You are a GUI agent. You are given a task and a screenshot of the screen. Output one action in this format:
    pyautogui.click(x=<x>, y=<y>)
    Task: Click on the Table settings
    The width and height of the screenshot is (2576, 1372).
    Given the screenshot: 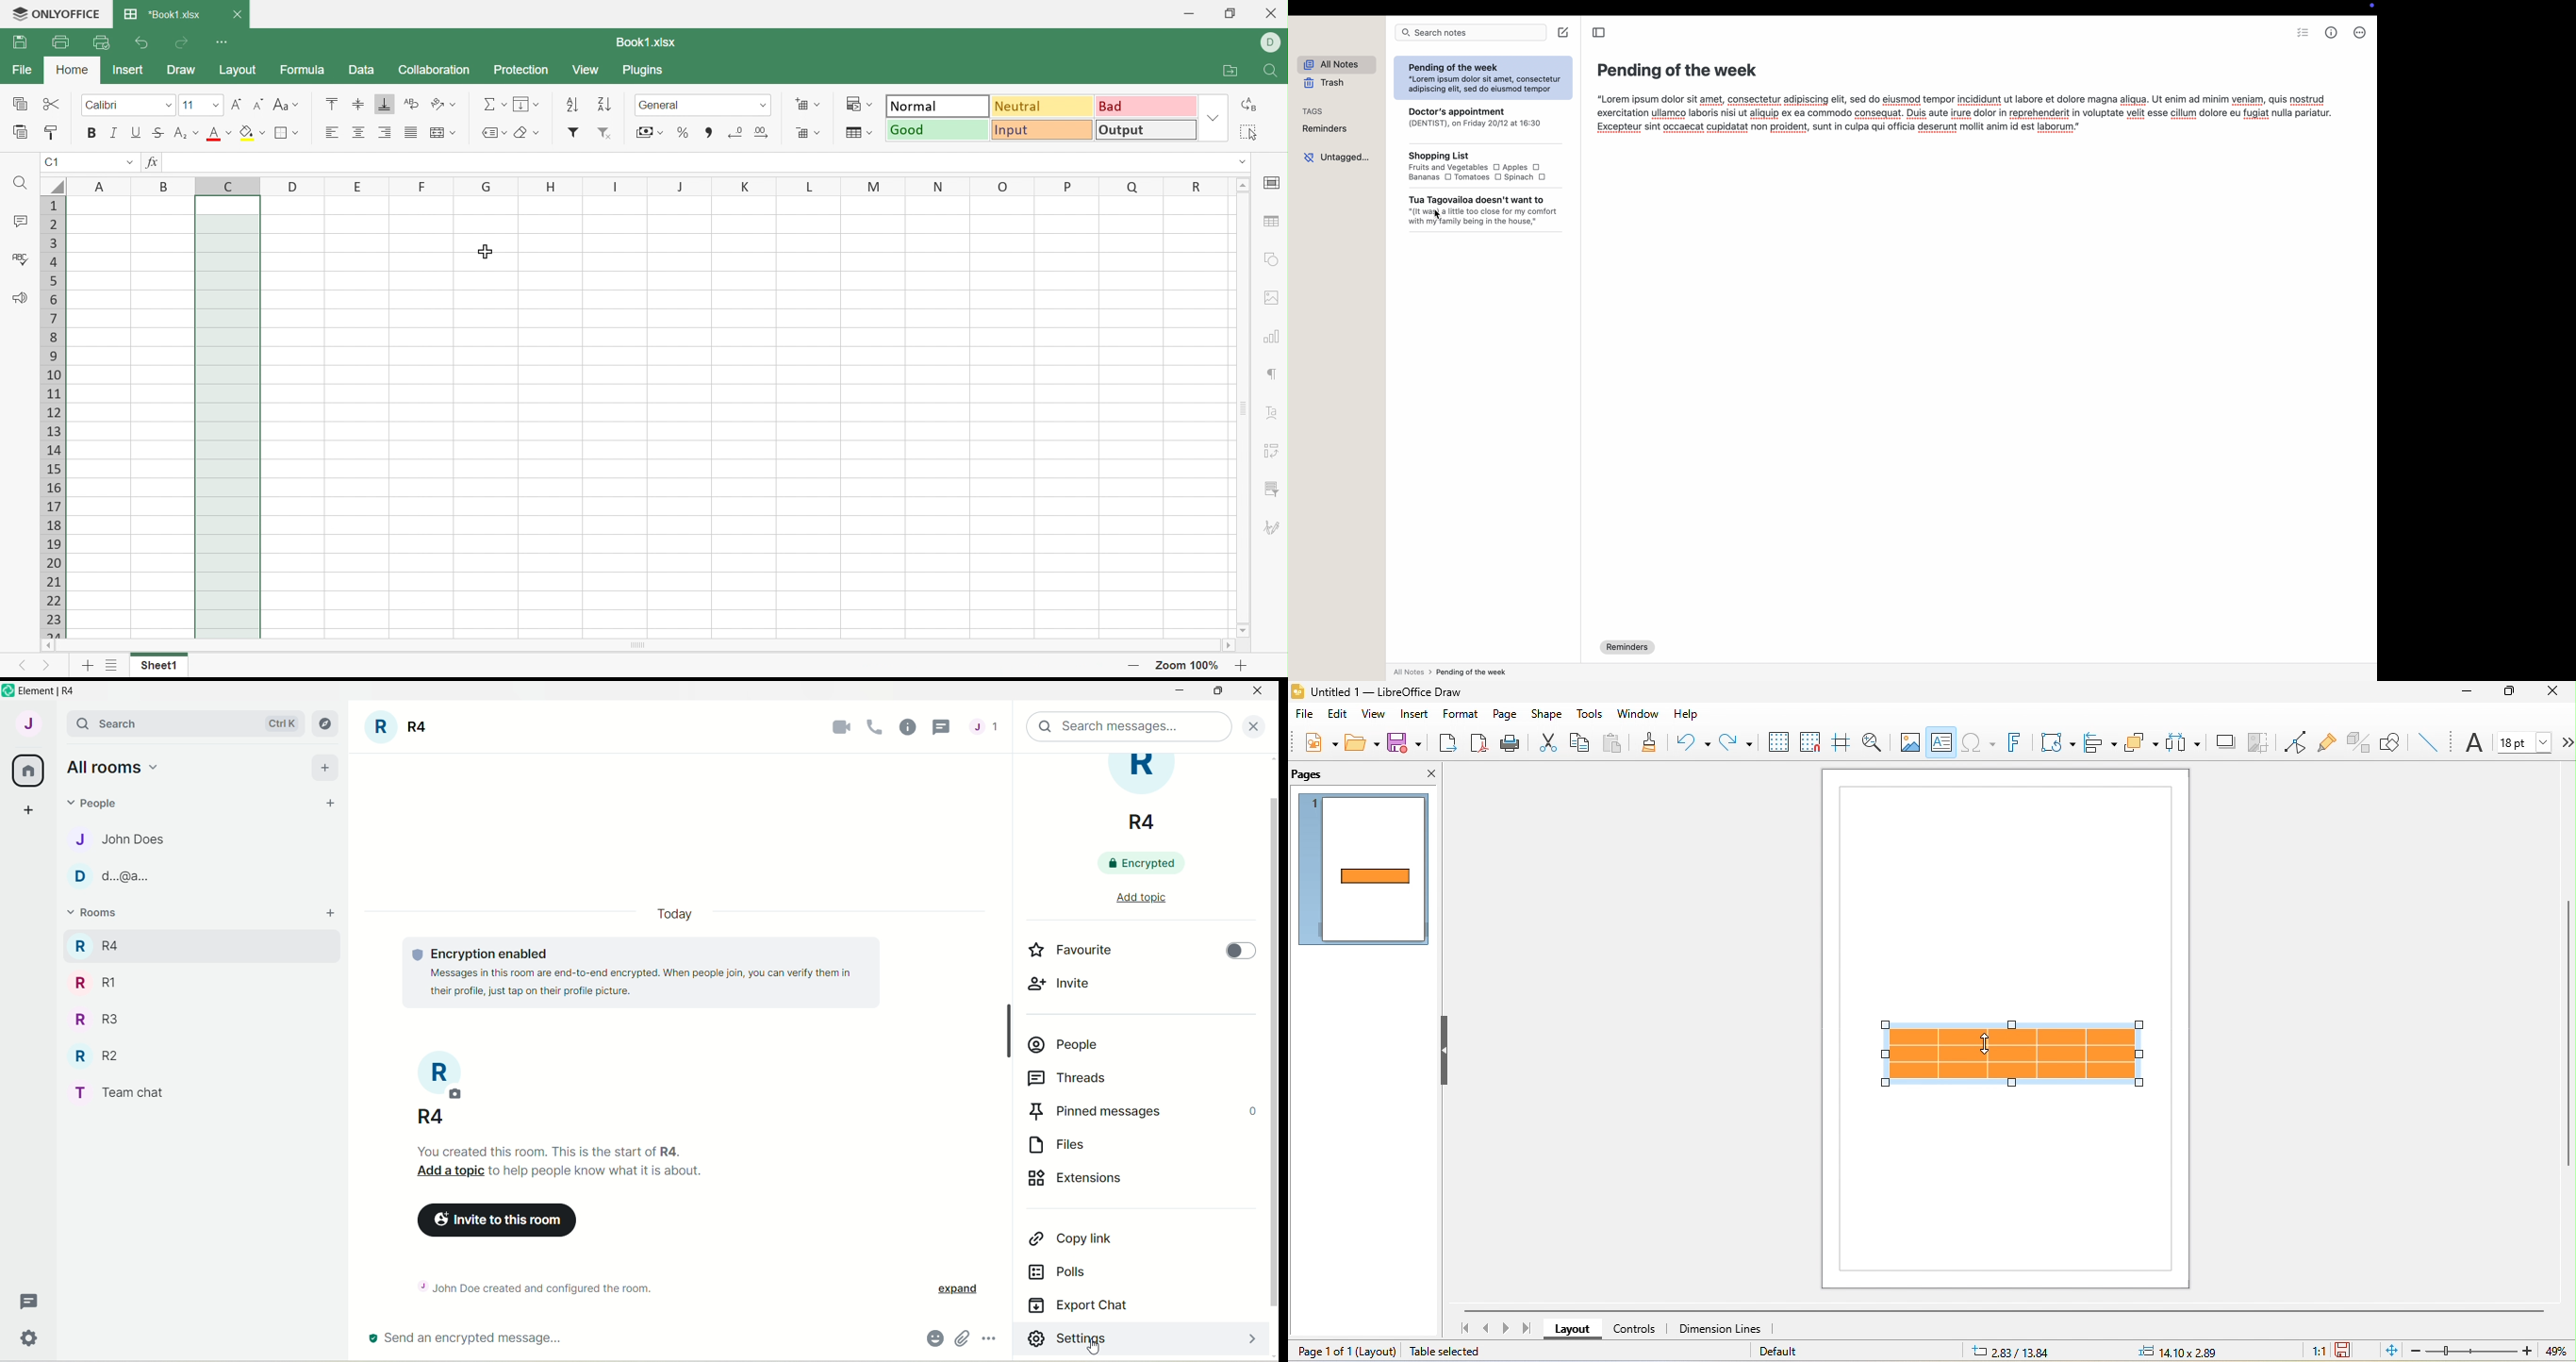 What is the action you would take?
    pyautogui.click(x=1274, y=221)
    